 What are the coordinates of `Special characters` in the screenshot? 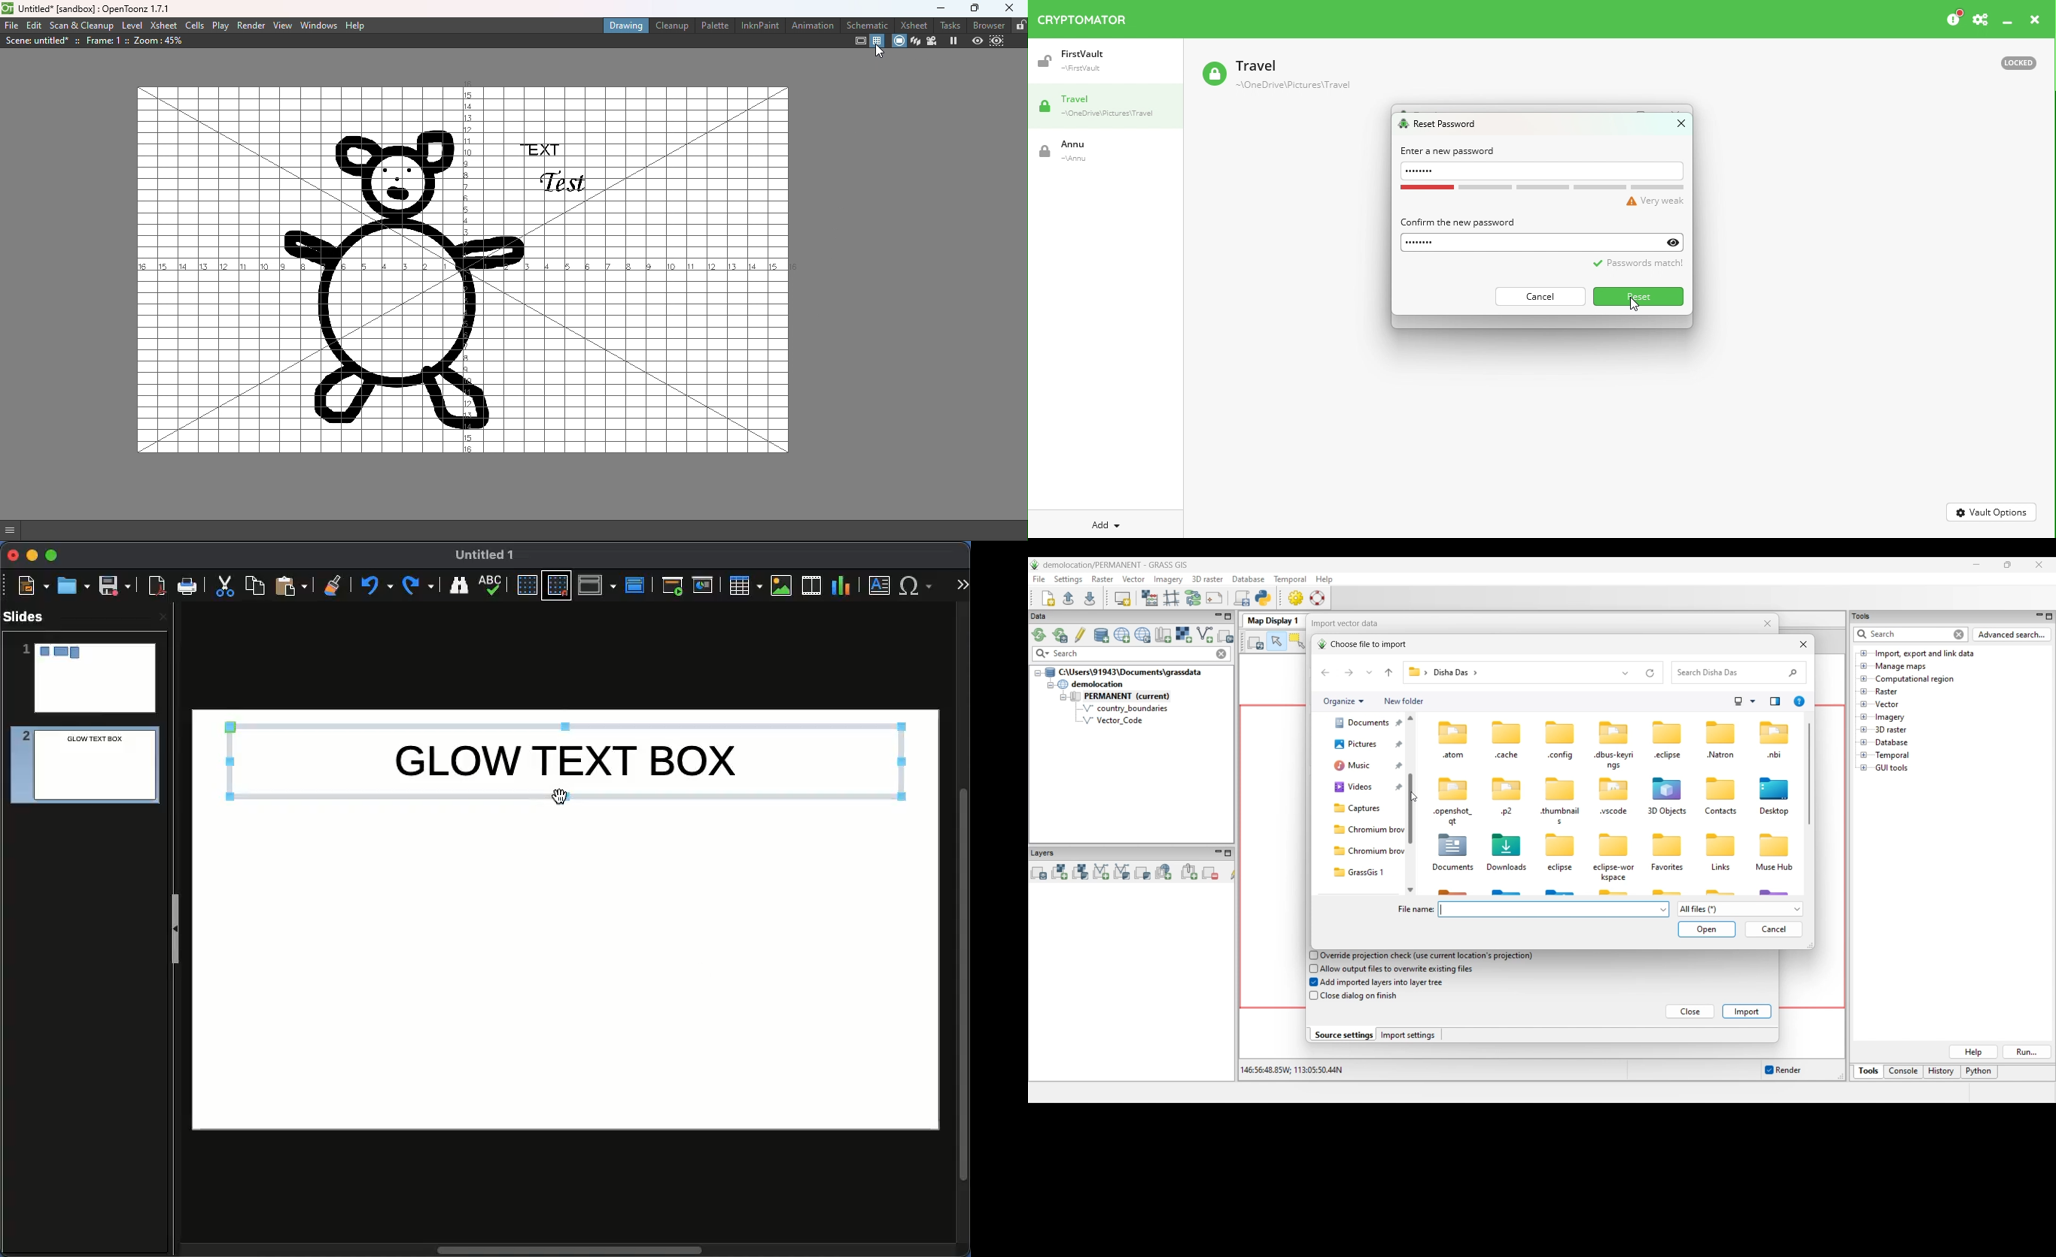 It's located at (920, 585).